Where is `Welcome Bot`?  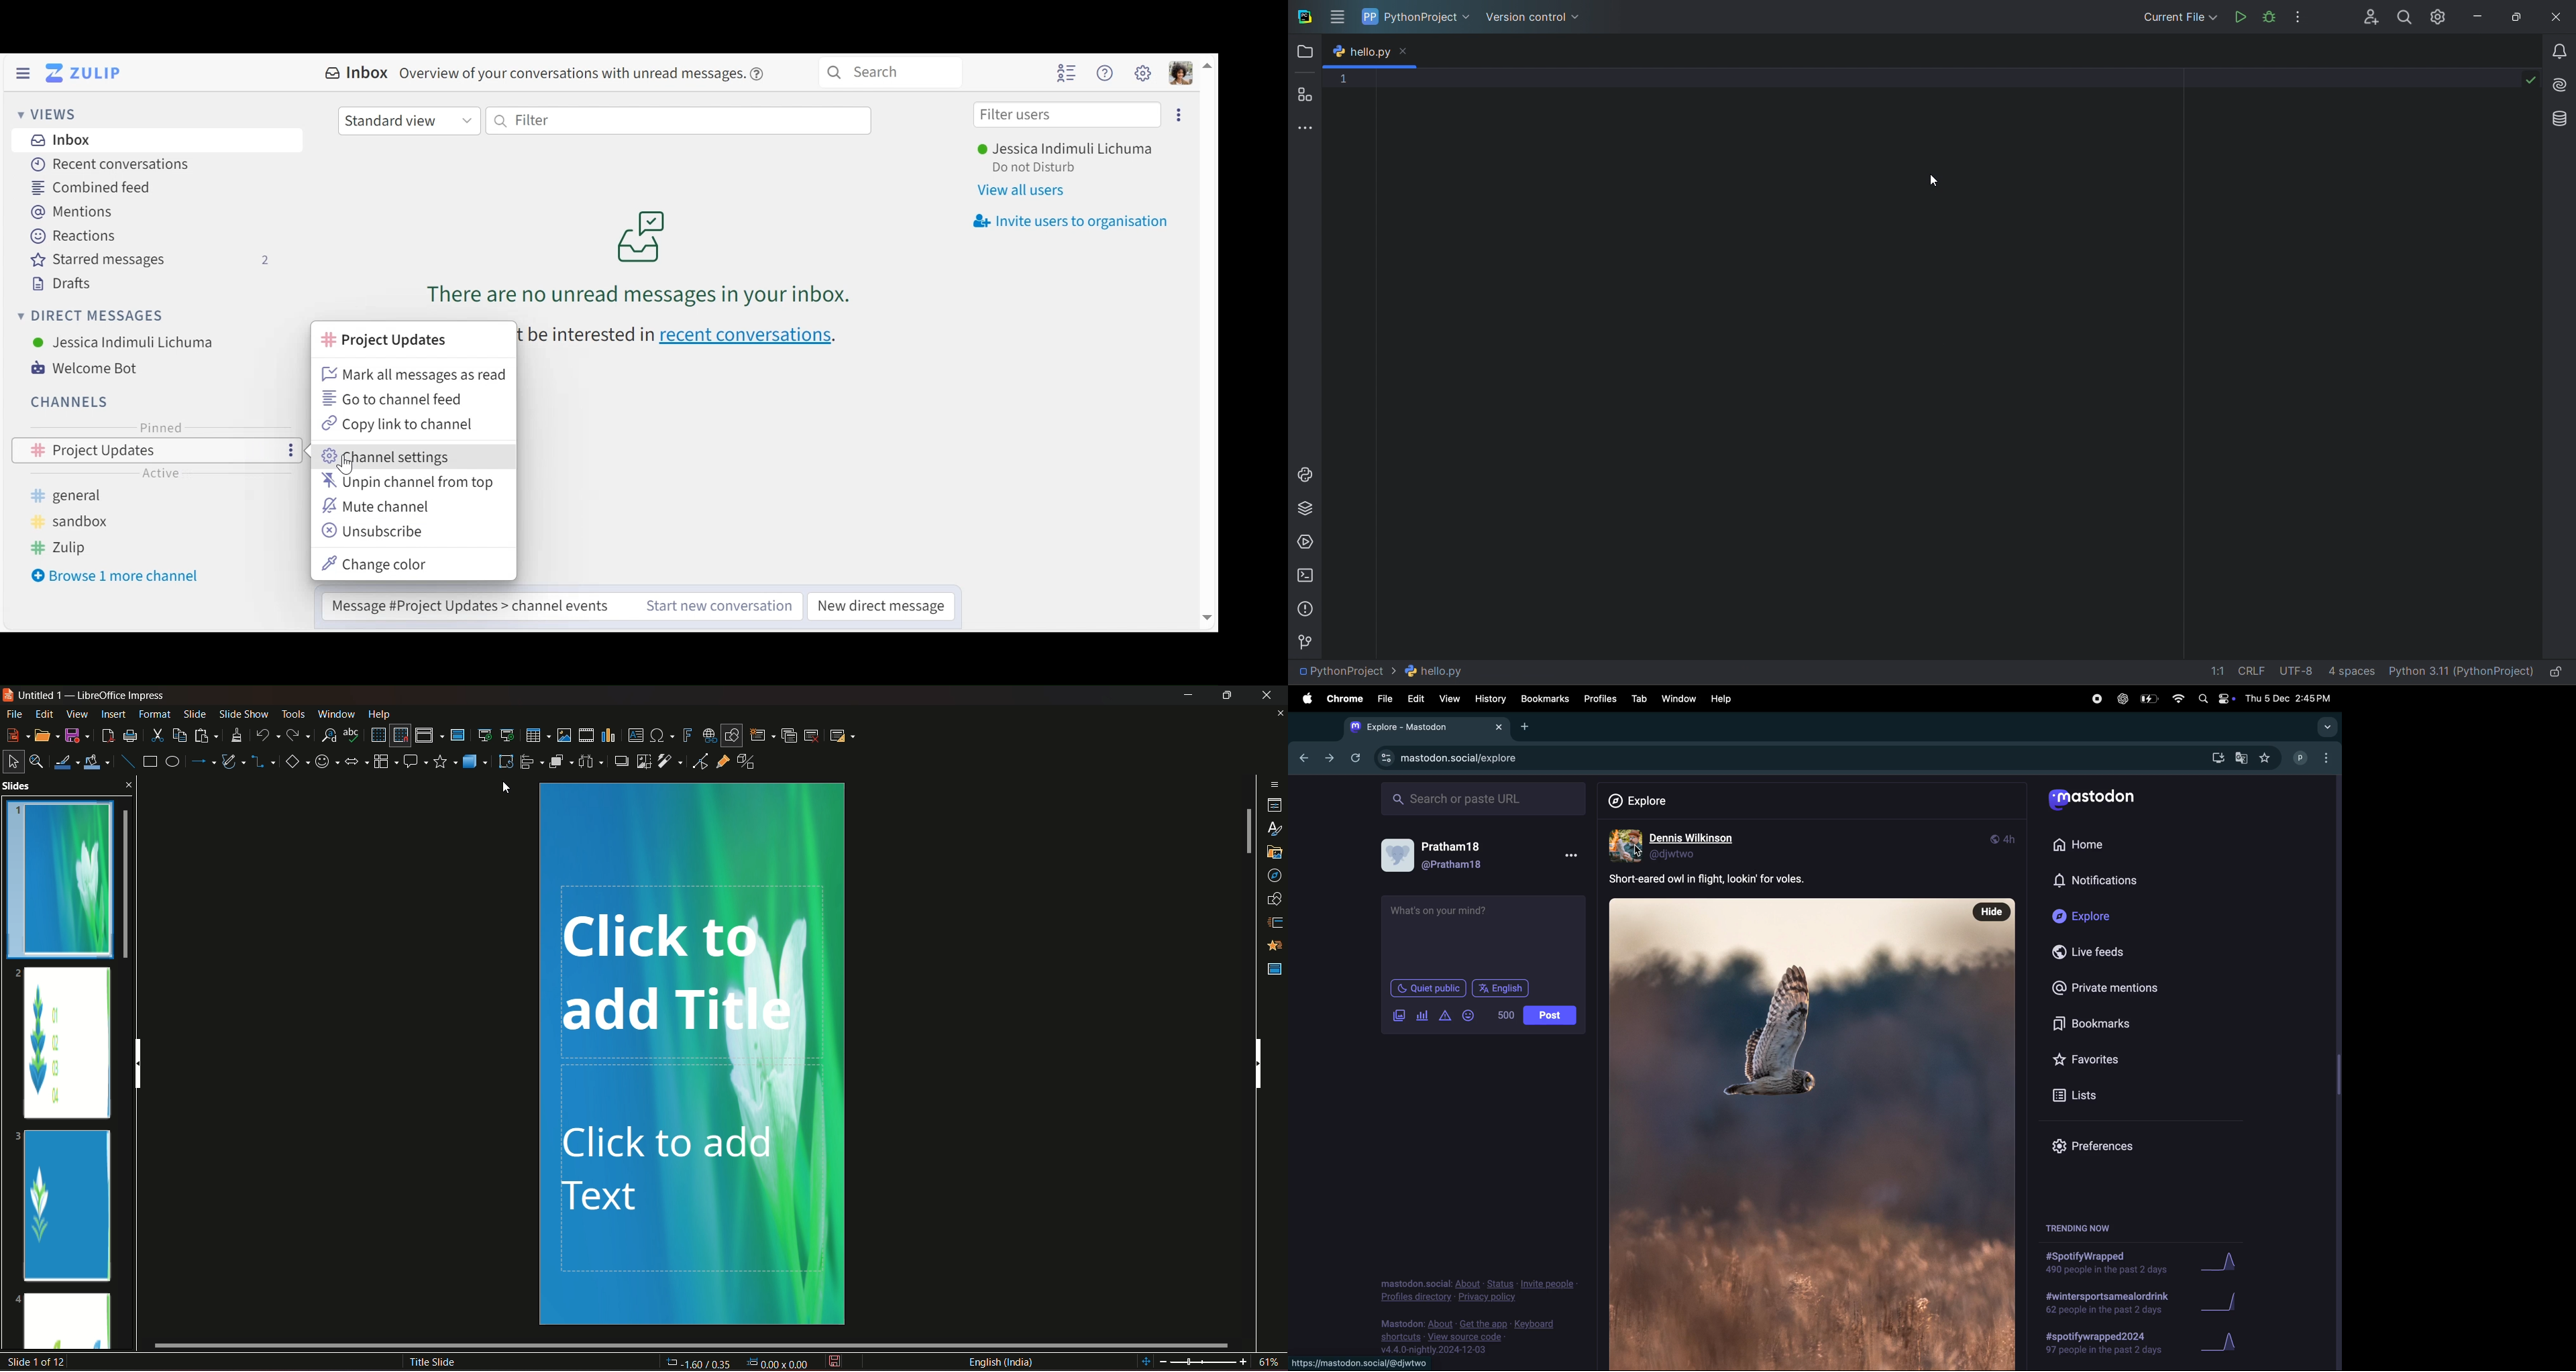 Welcome Bot is located at coordinates (94, 368).